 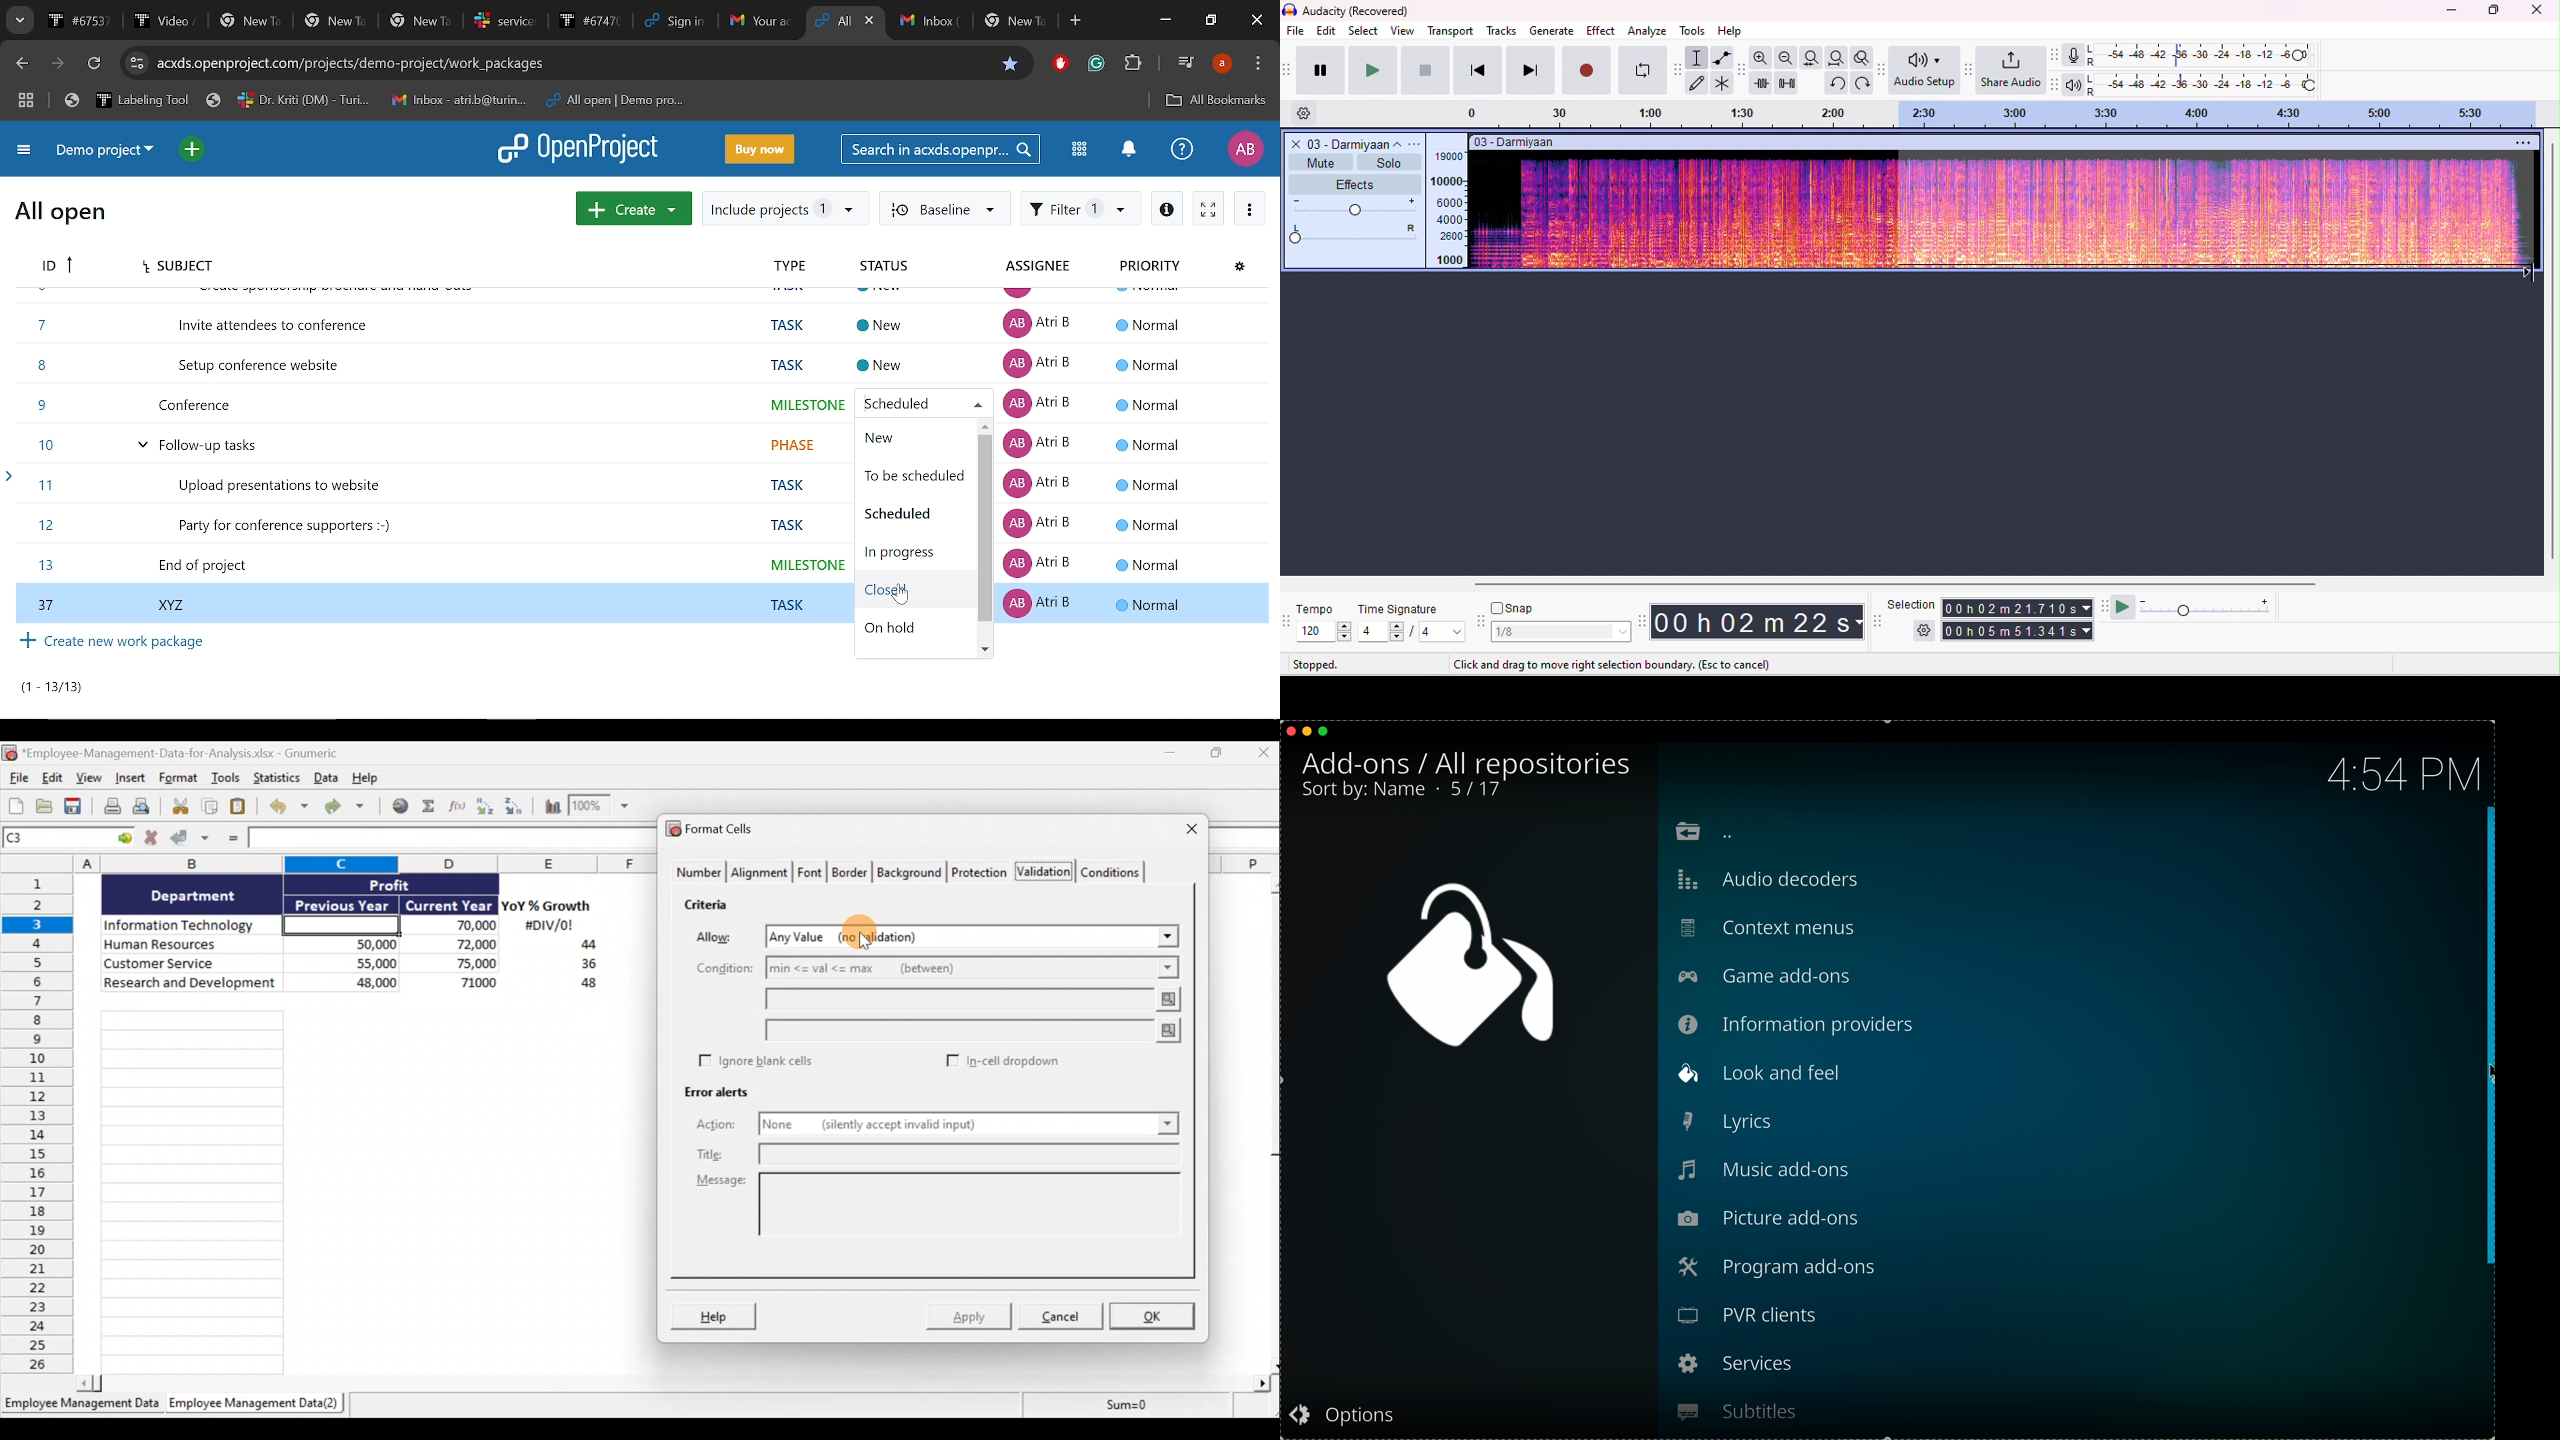 I want to click on minimize, so click(x=2448, y=12).